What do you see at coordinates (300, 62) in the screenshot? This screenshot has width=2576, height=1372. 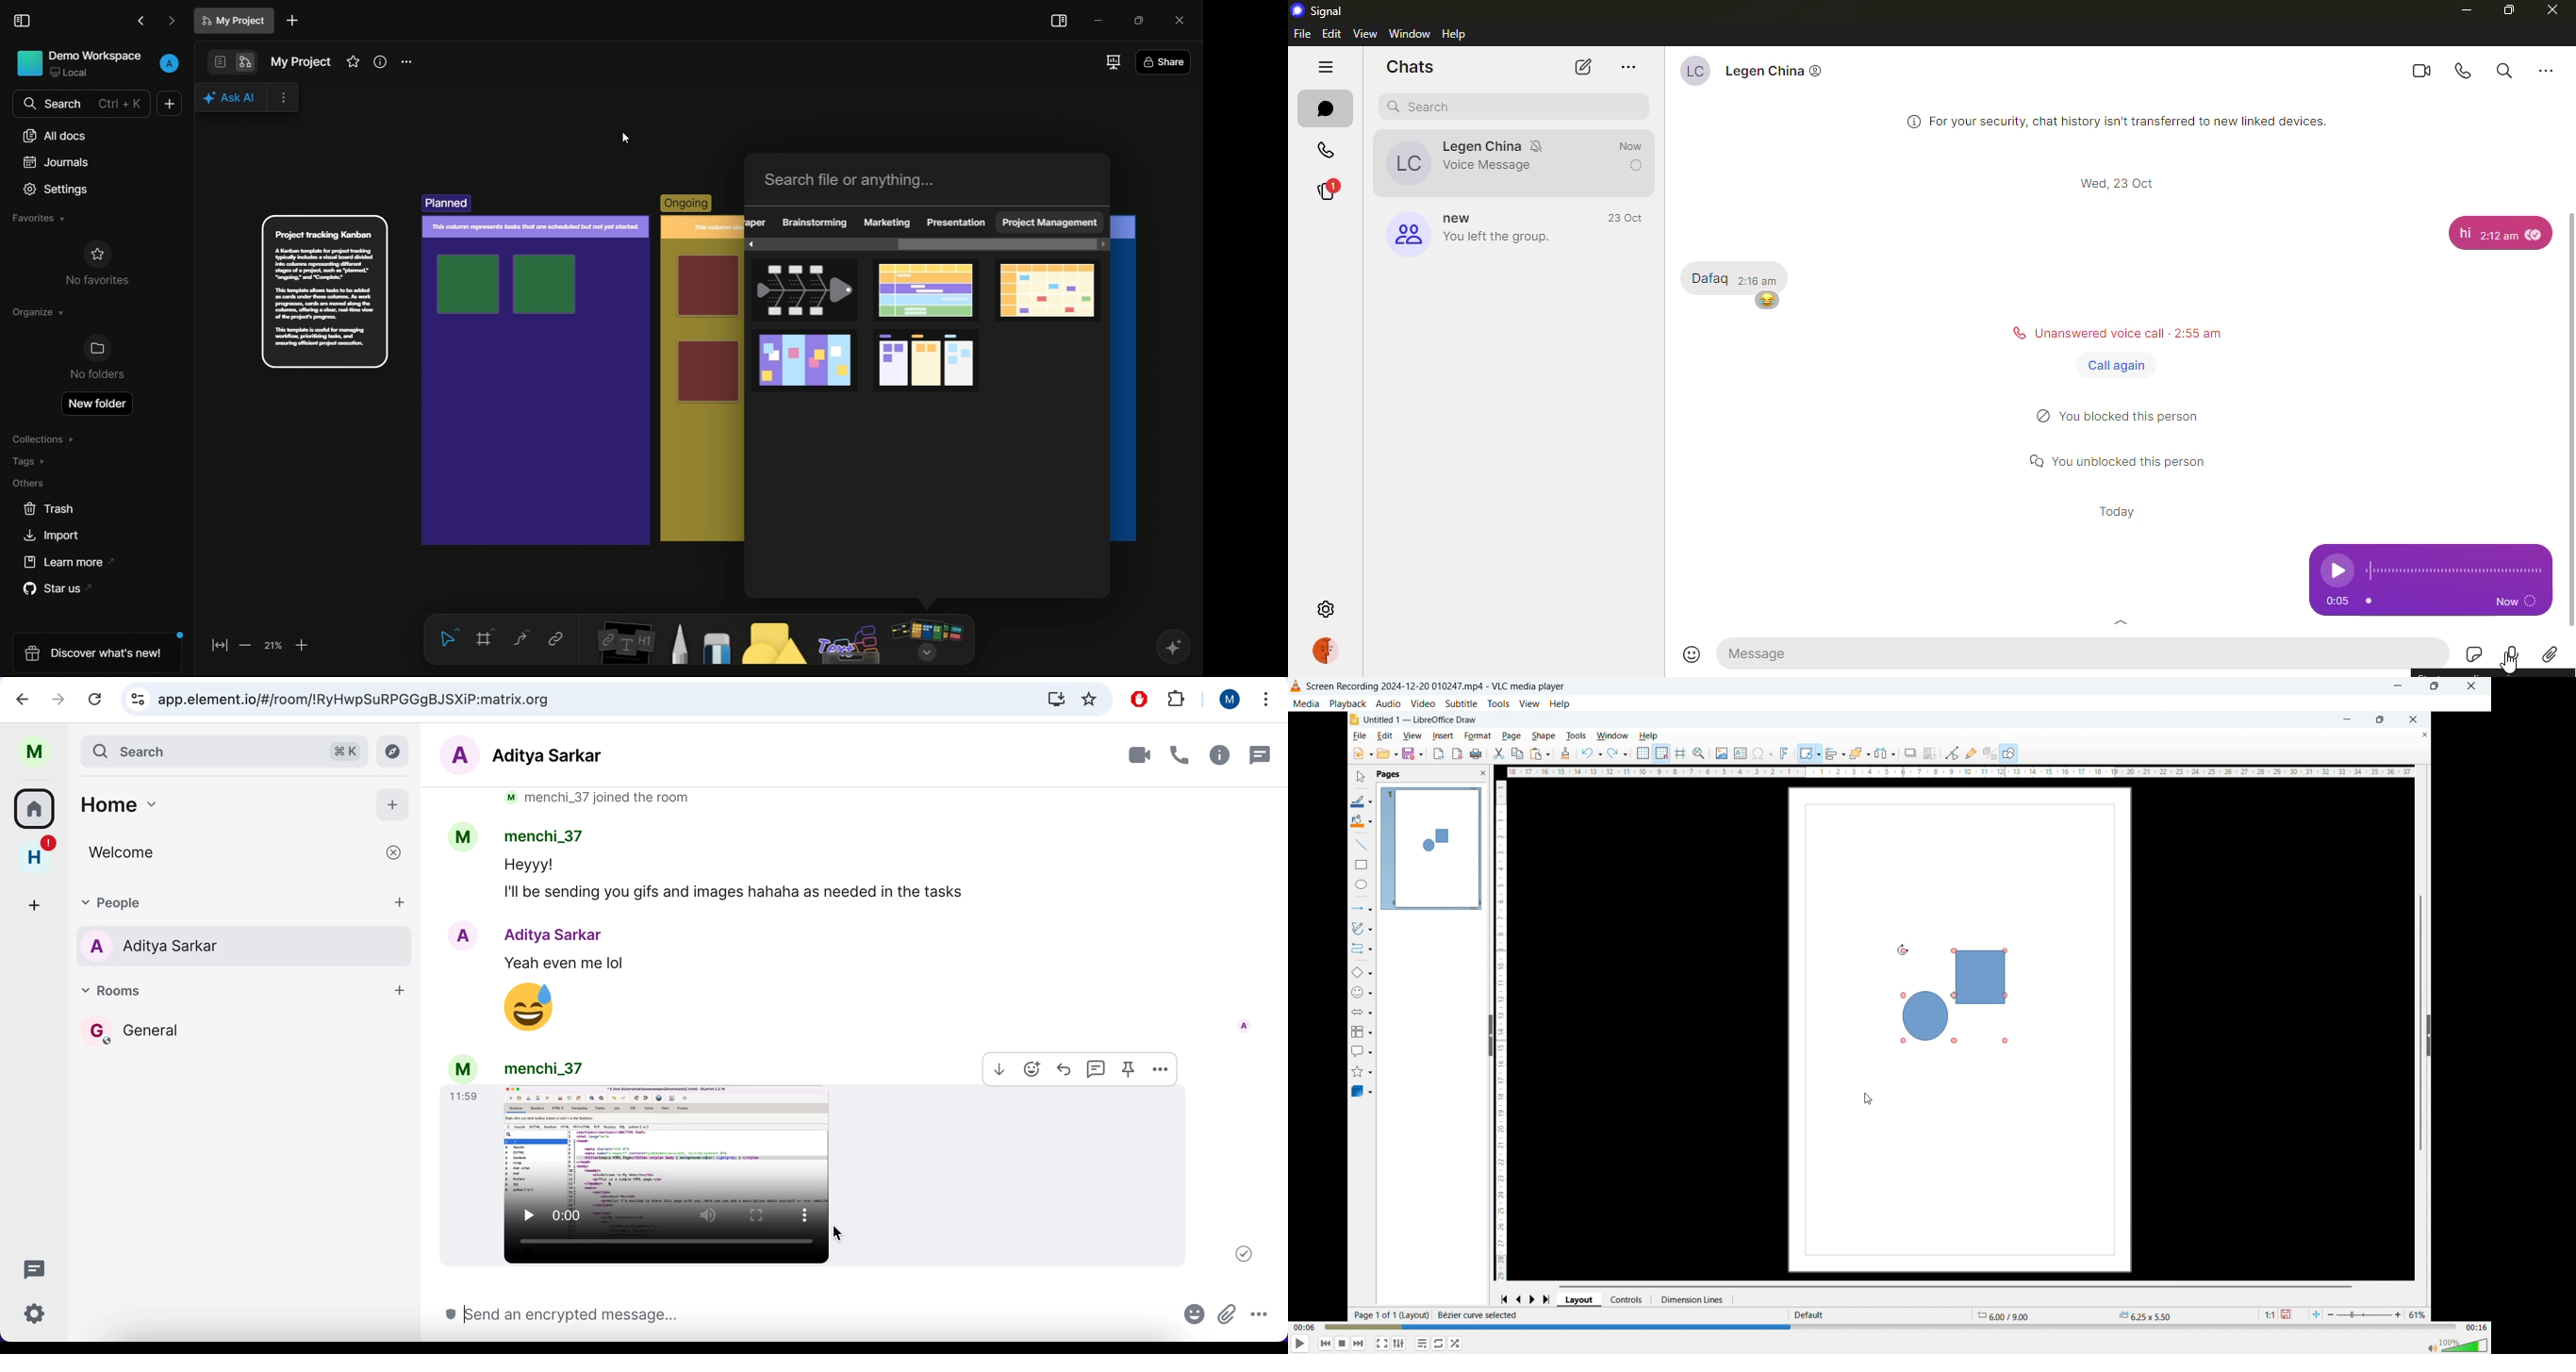 I see `document name` at bounding box center [300, 62].